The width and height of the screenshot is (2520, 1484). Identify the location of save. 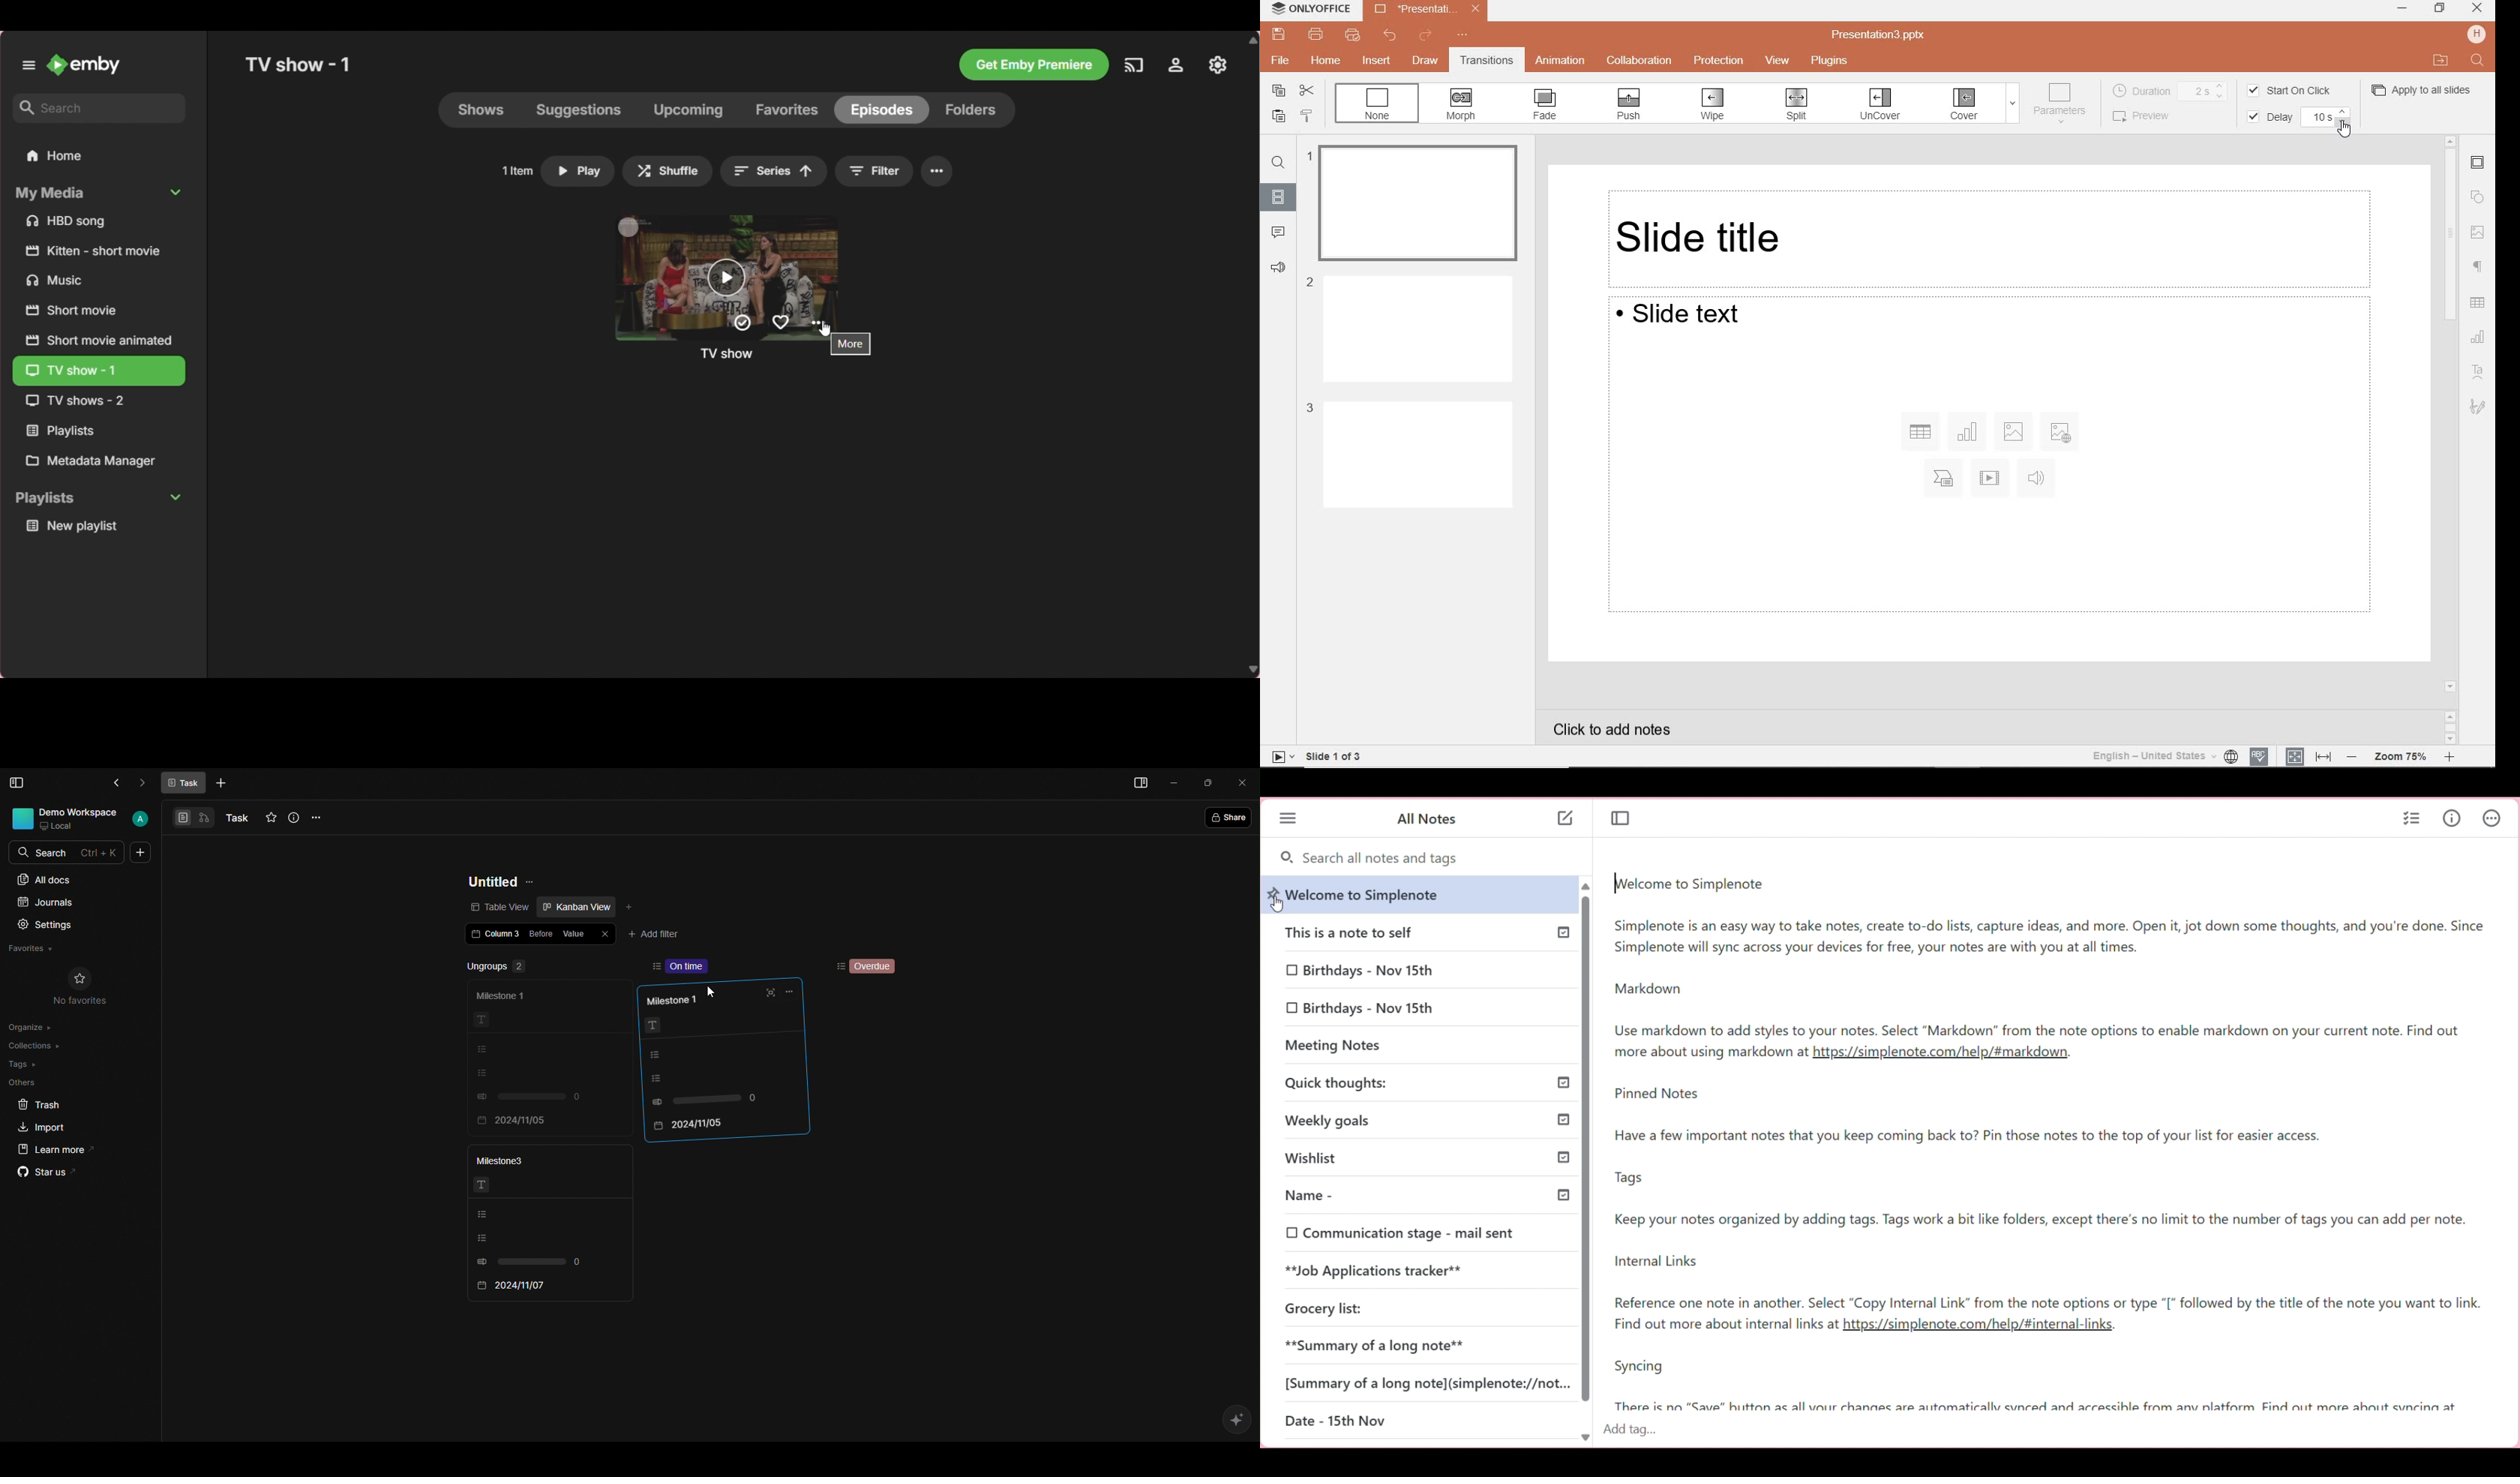
(1278, 35).